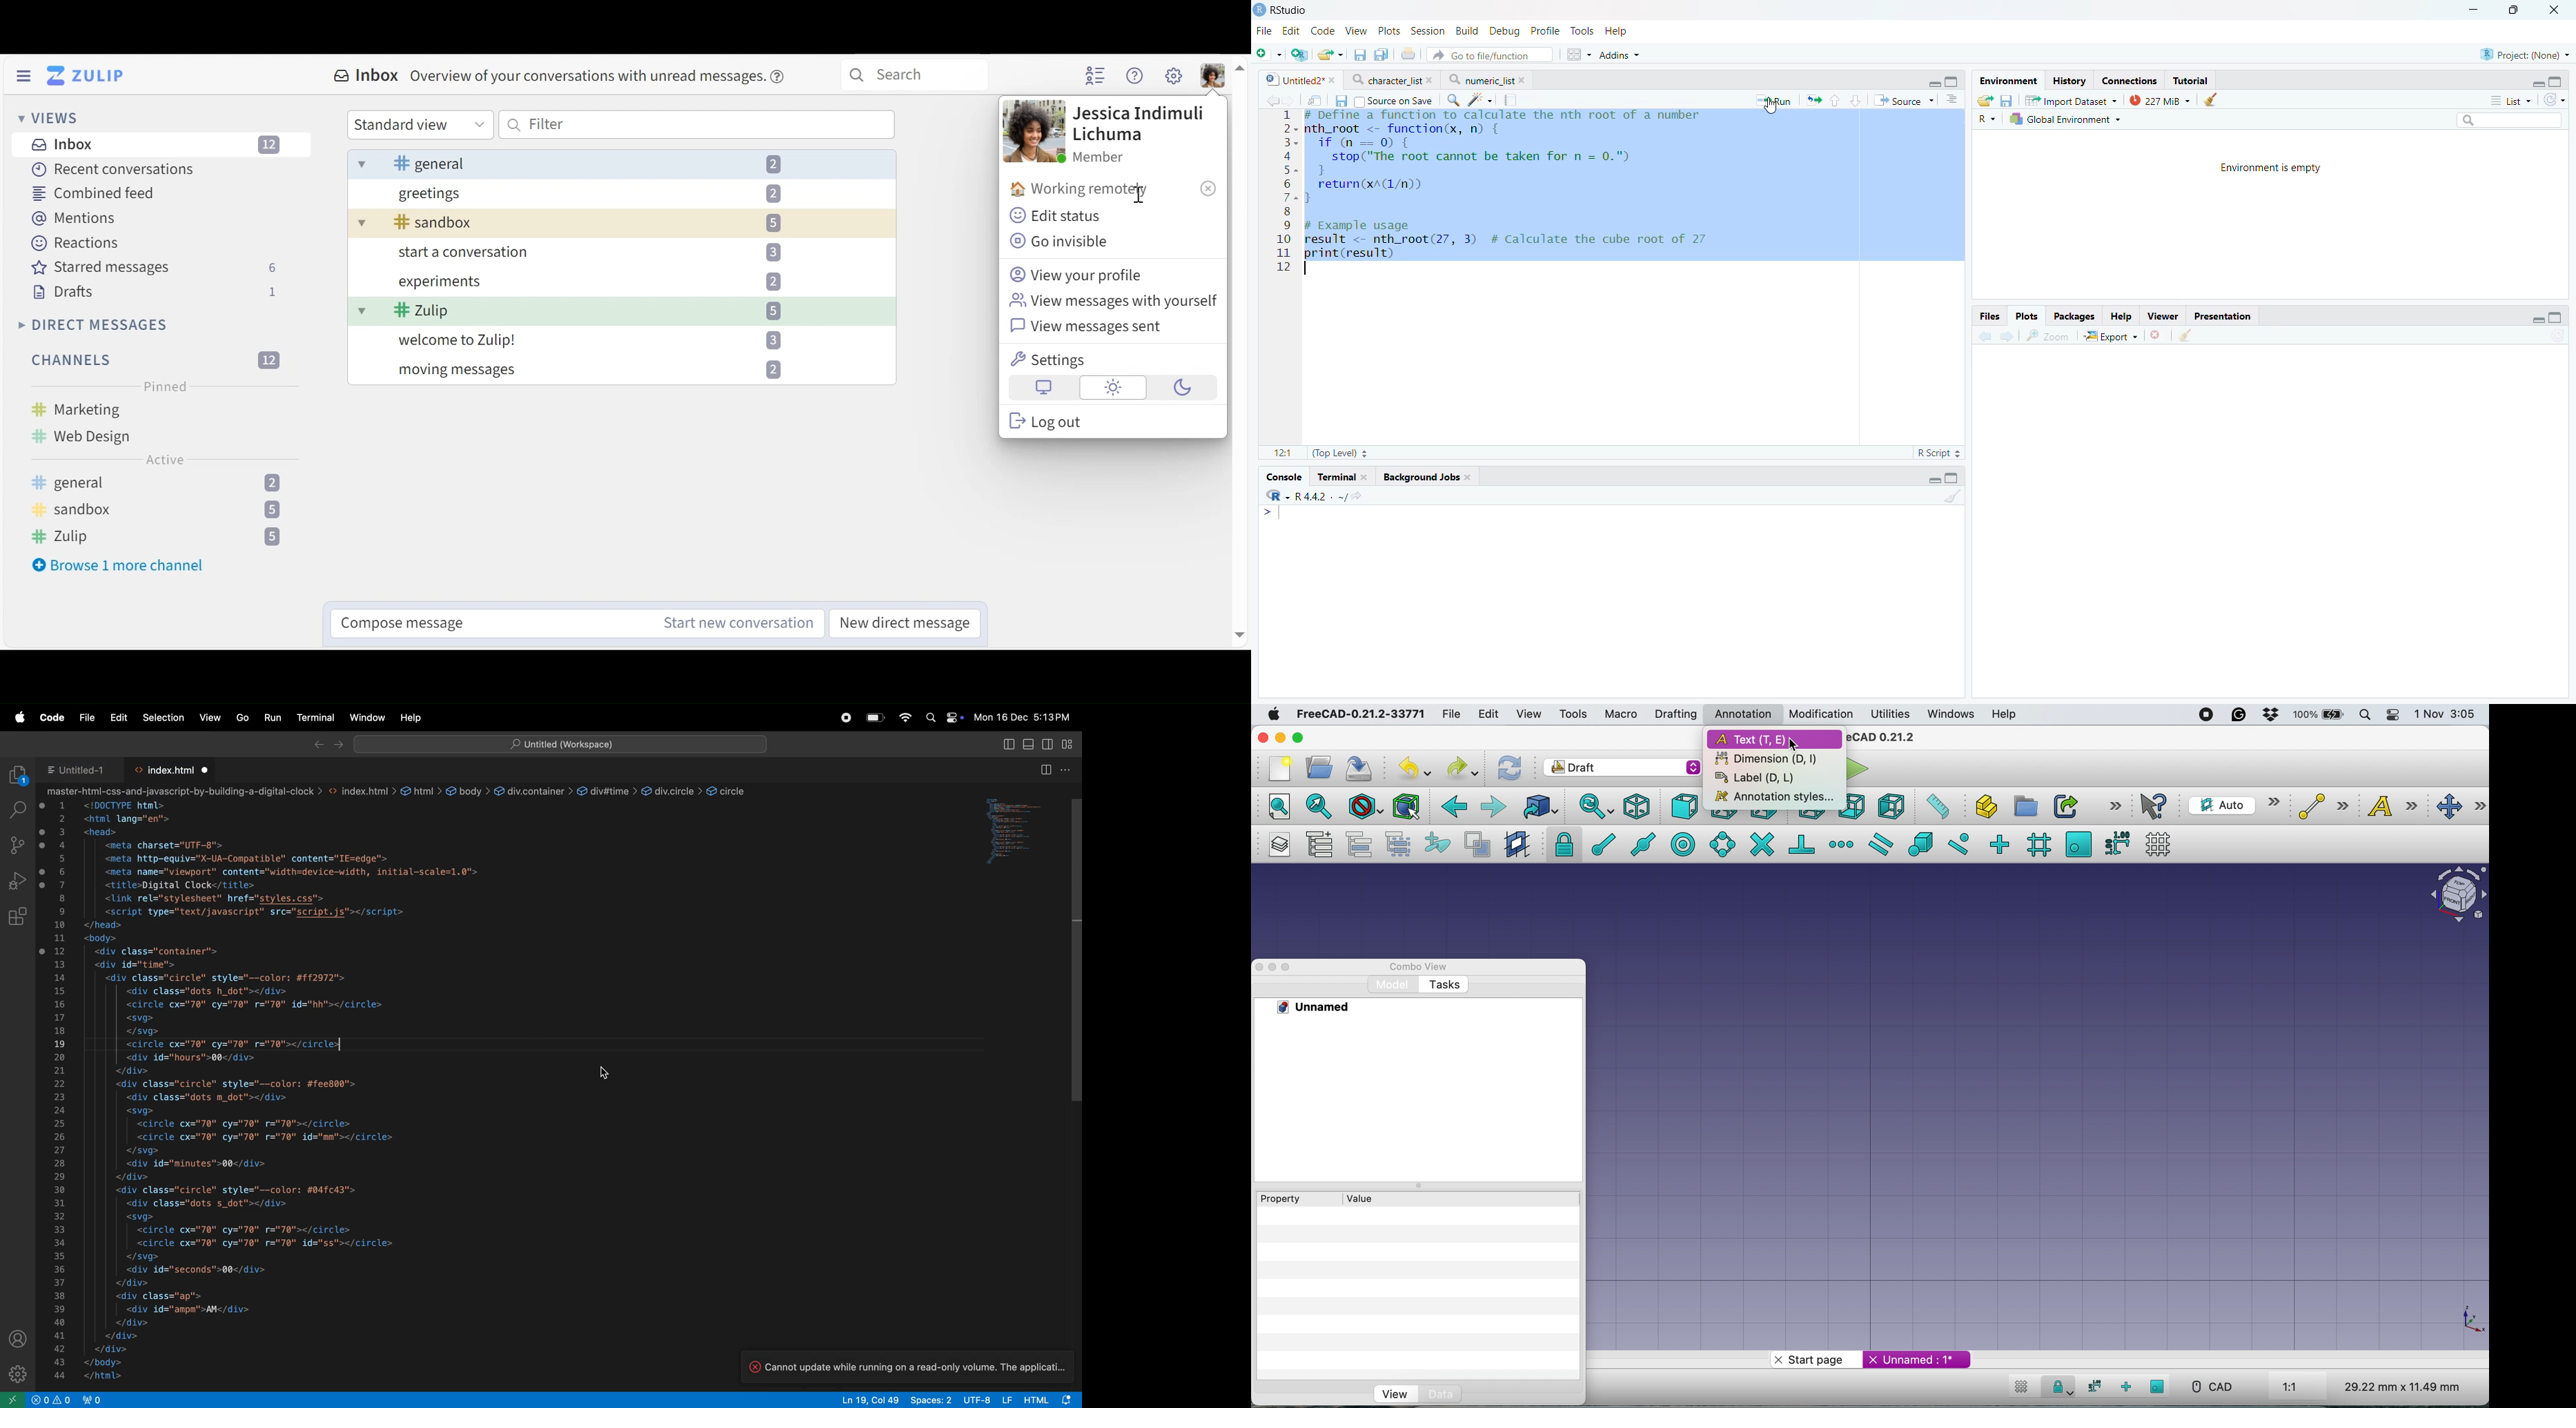 Image resolution: width=2576 pixels, height=1428 pixels. I want to click on Open new file, so click(1267, 55).